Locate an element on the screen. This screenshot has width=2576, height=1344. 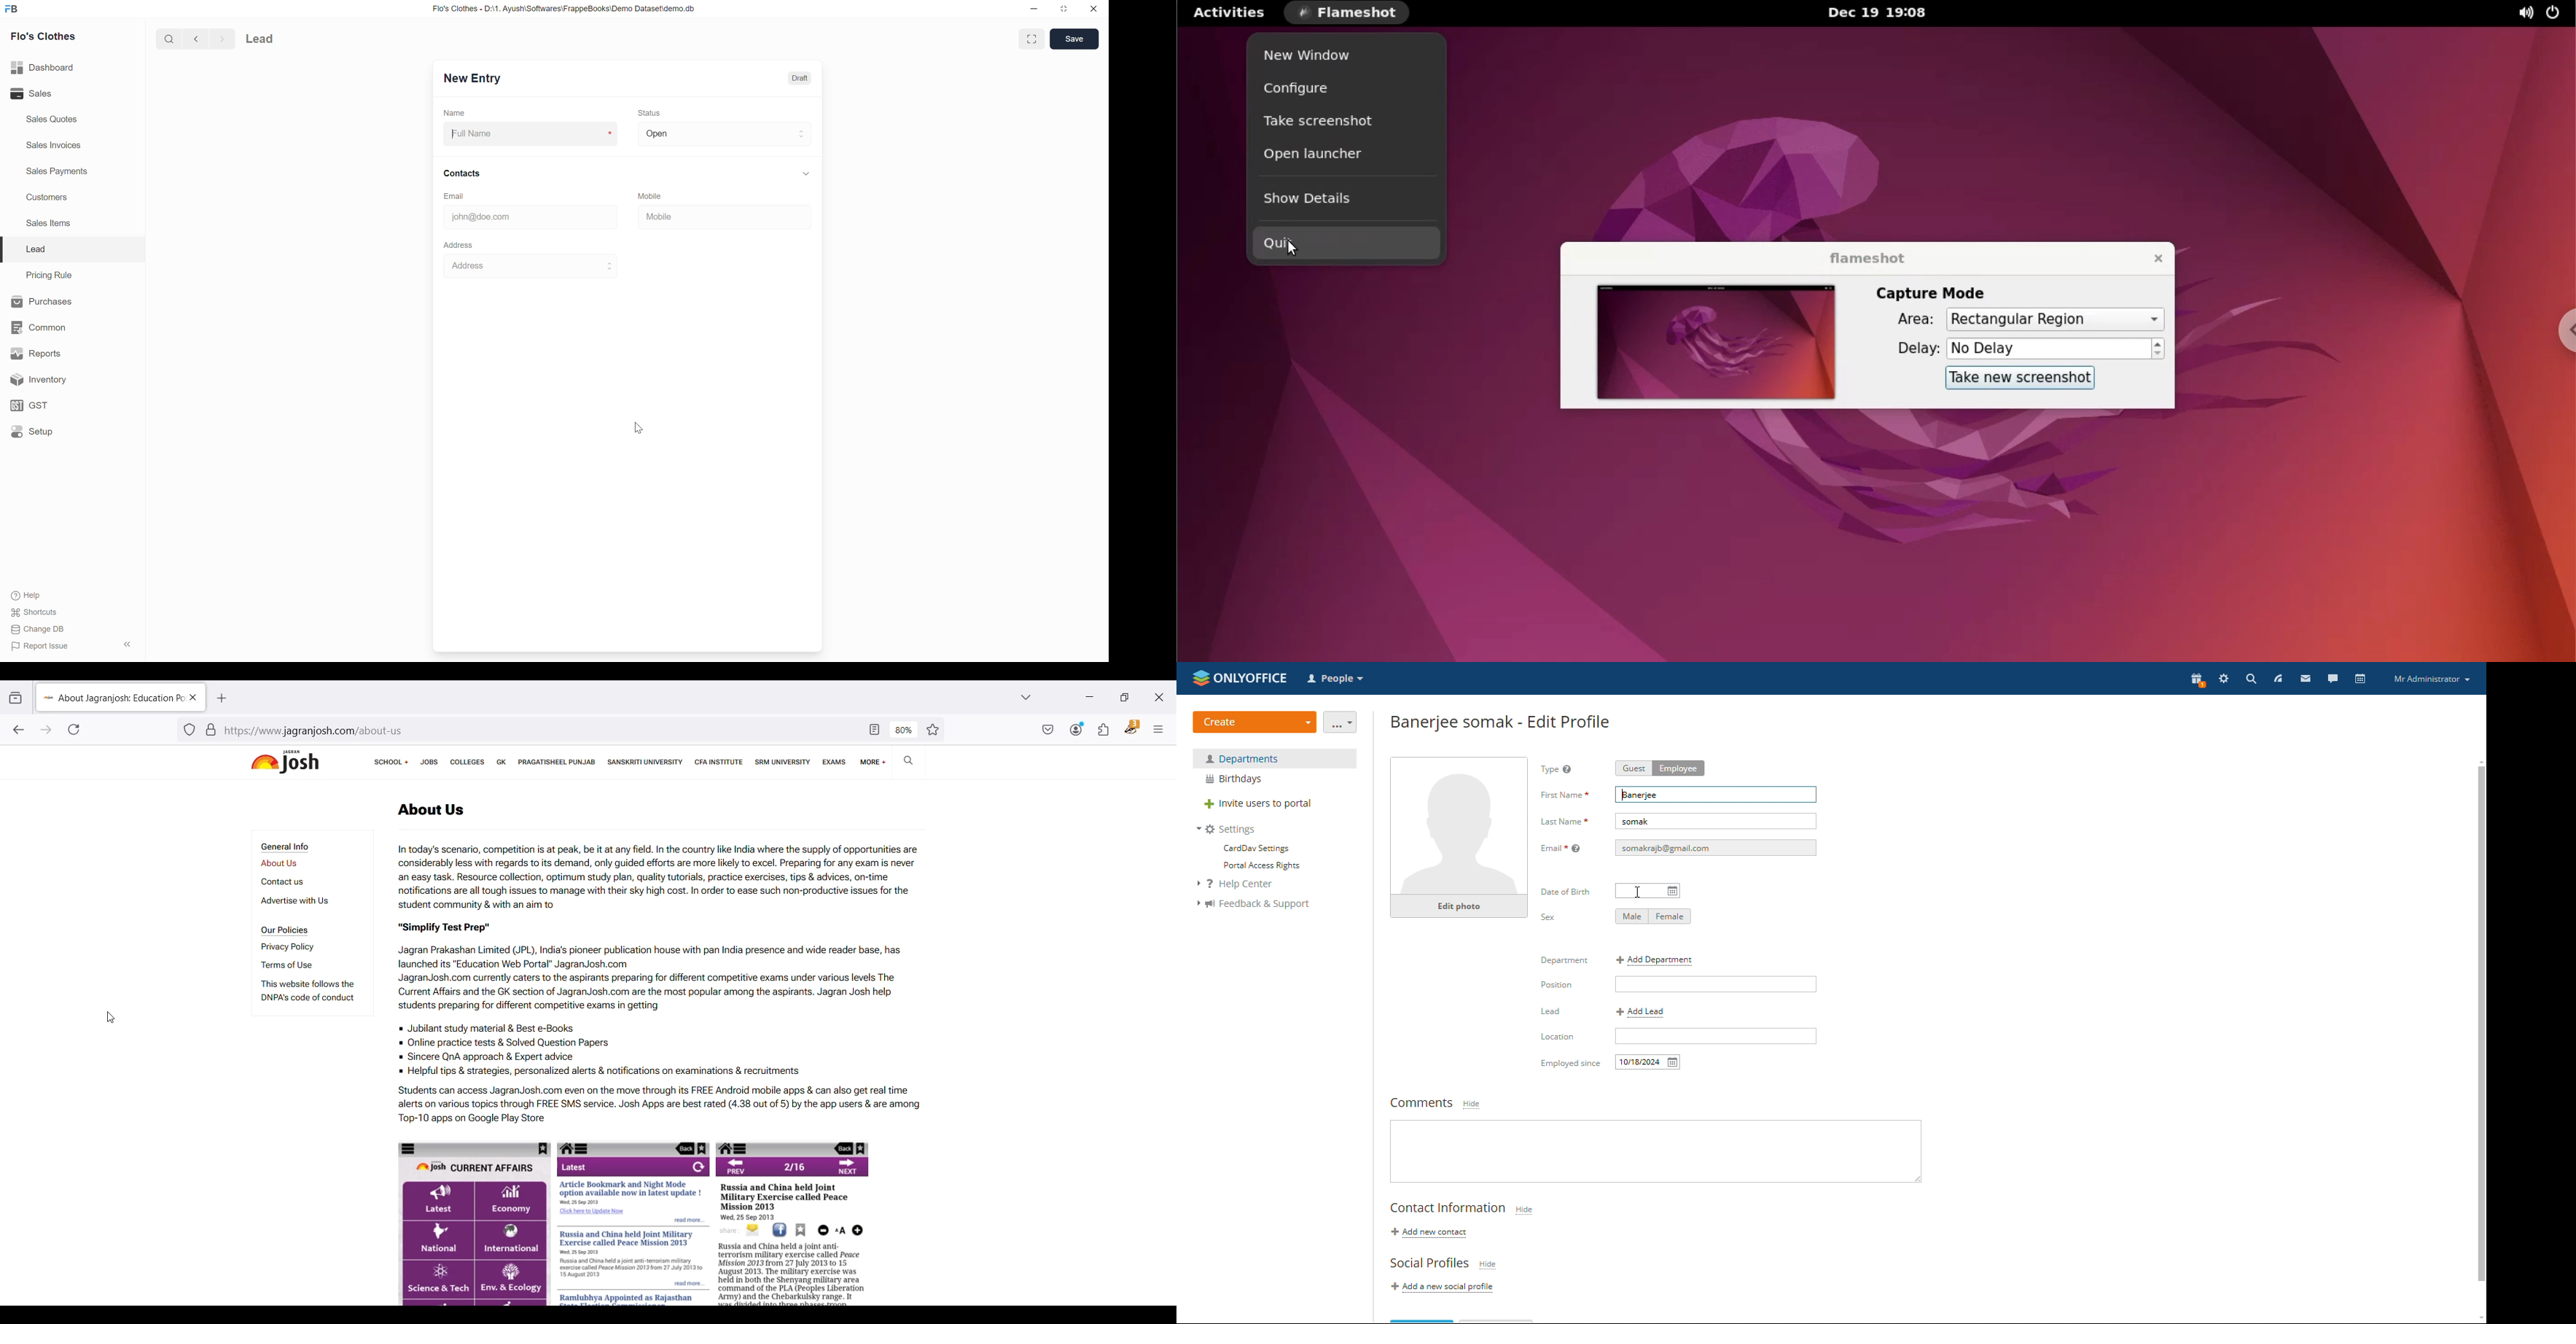
search is located at coordinates (168, 38).